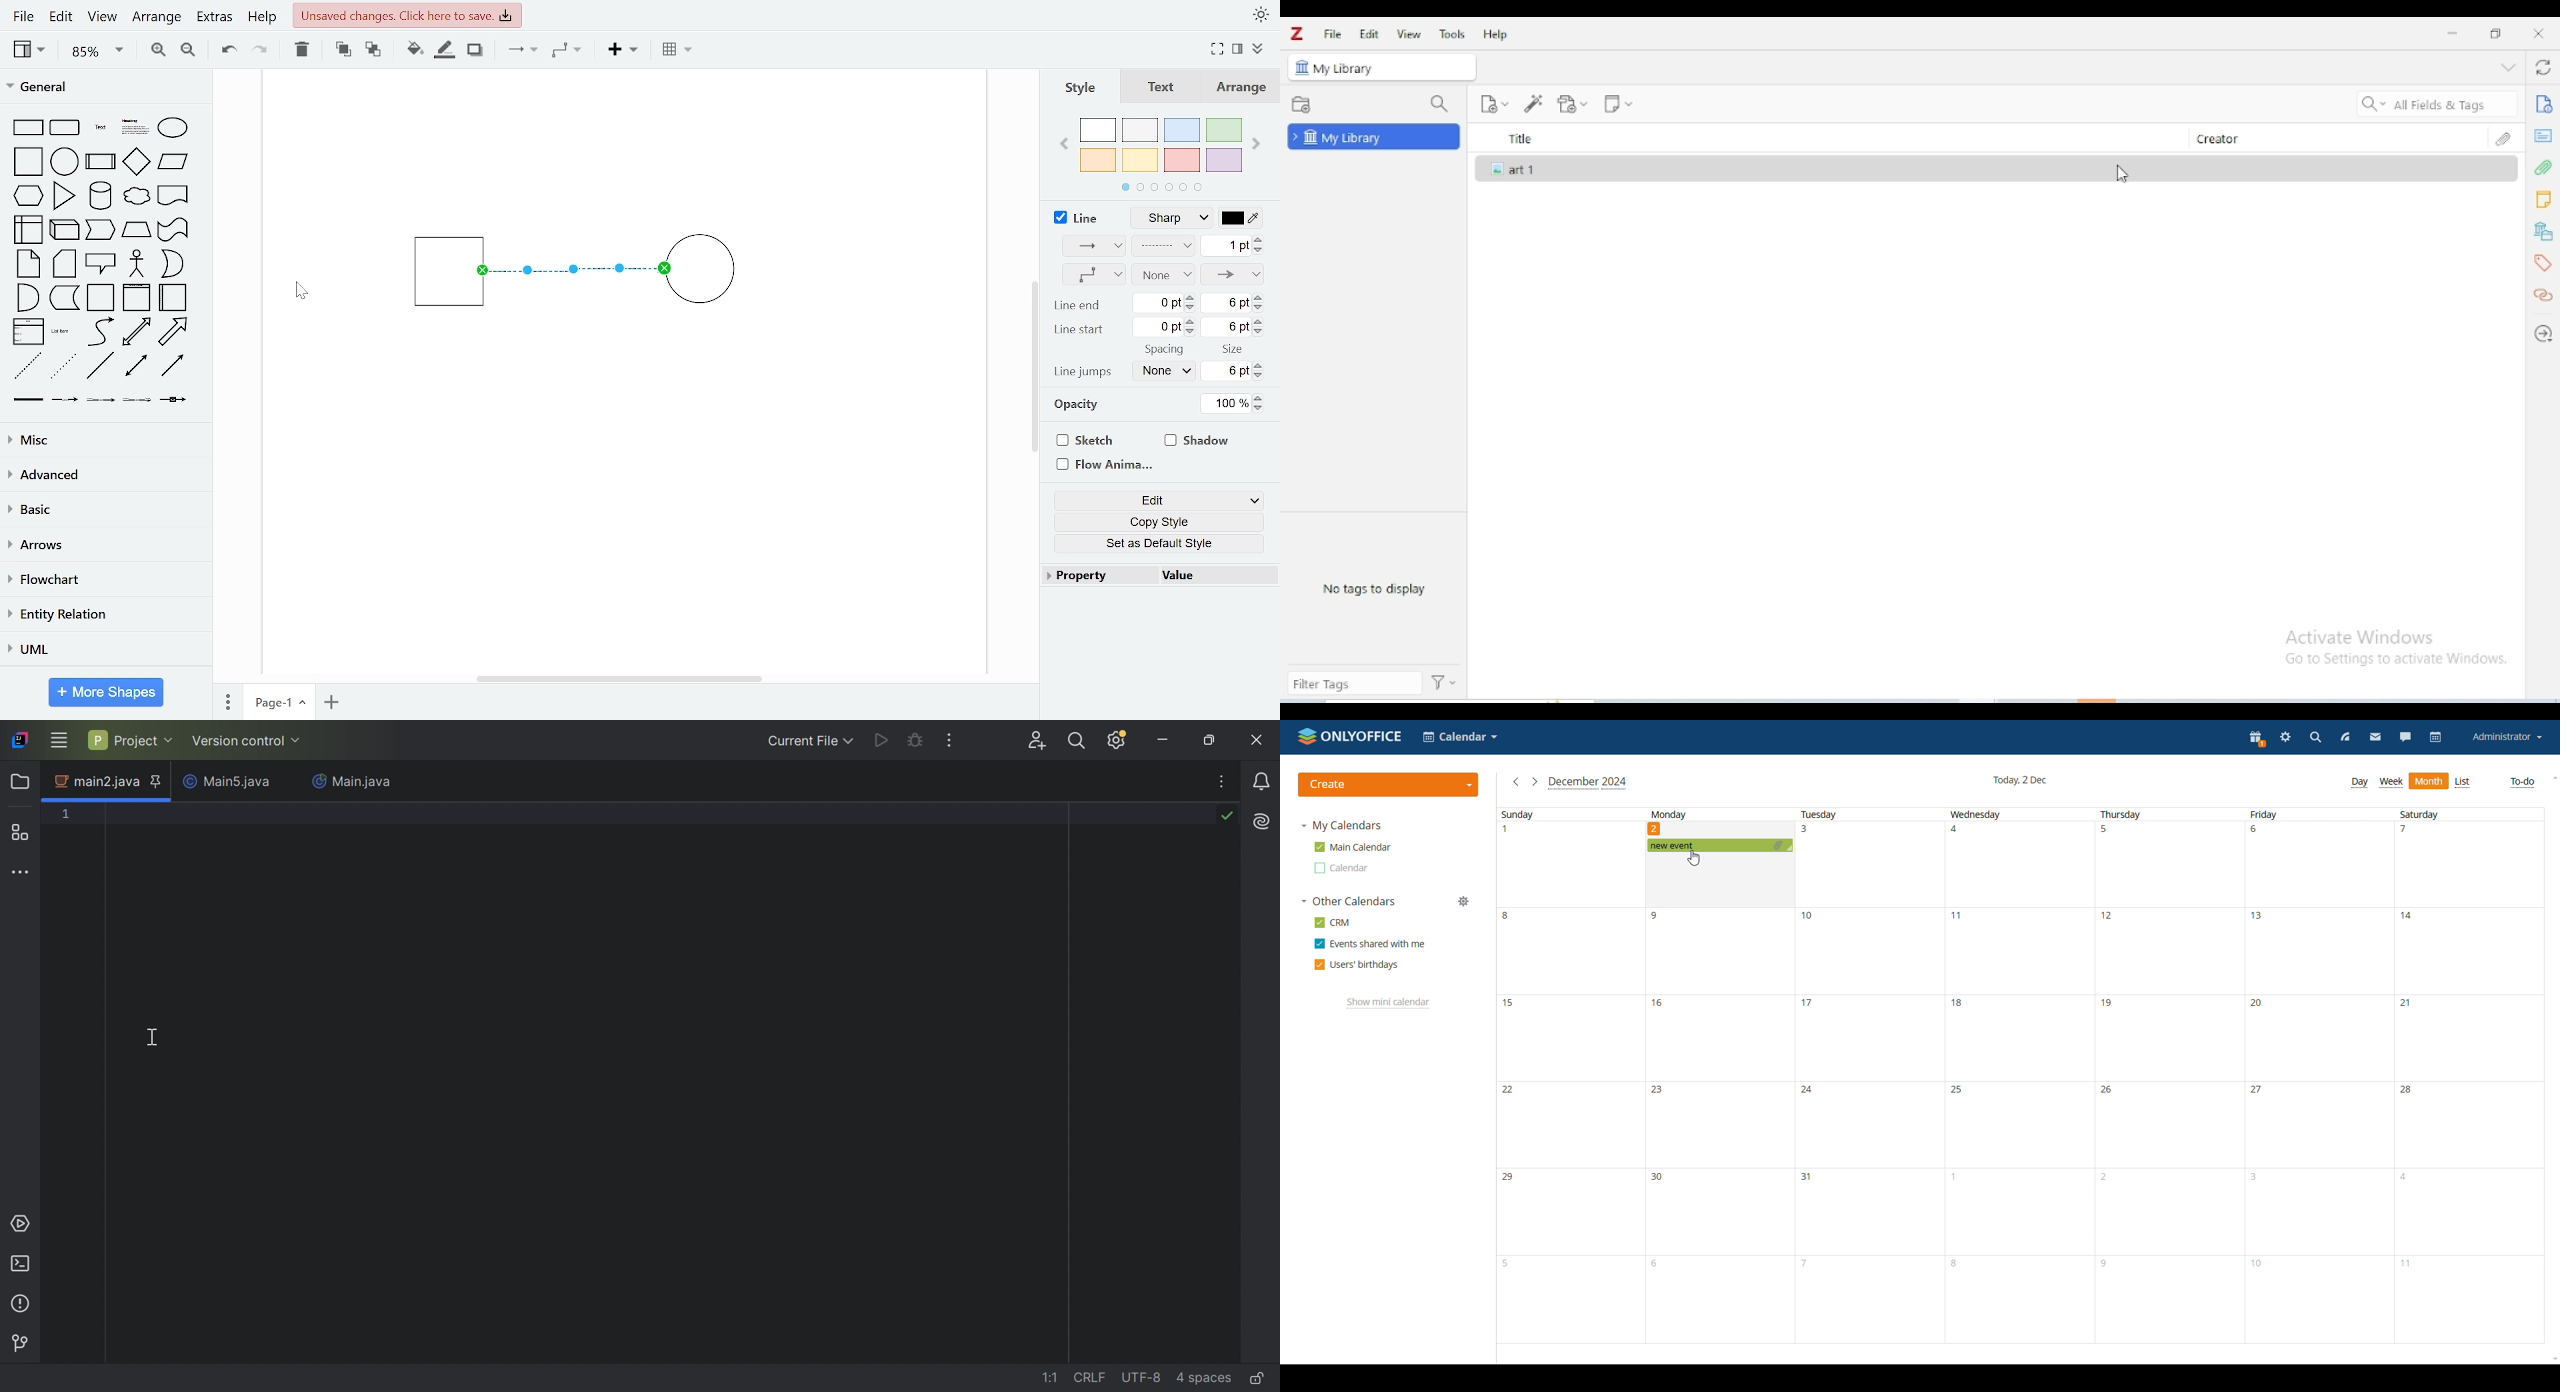 This screenshot has height=1400, width=2576. What do you see at coordinates (1234, 273) in the screenshot?
I see `line end` at bounding box center [1234, 273].